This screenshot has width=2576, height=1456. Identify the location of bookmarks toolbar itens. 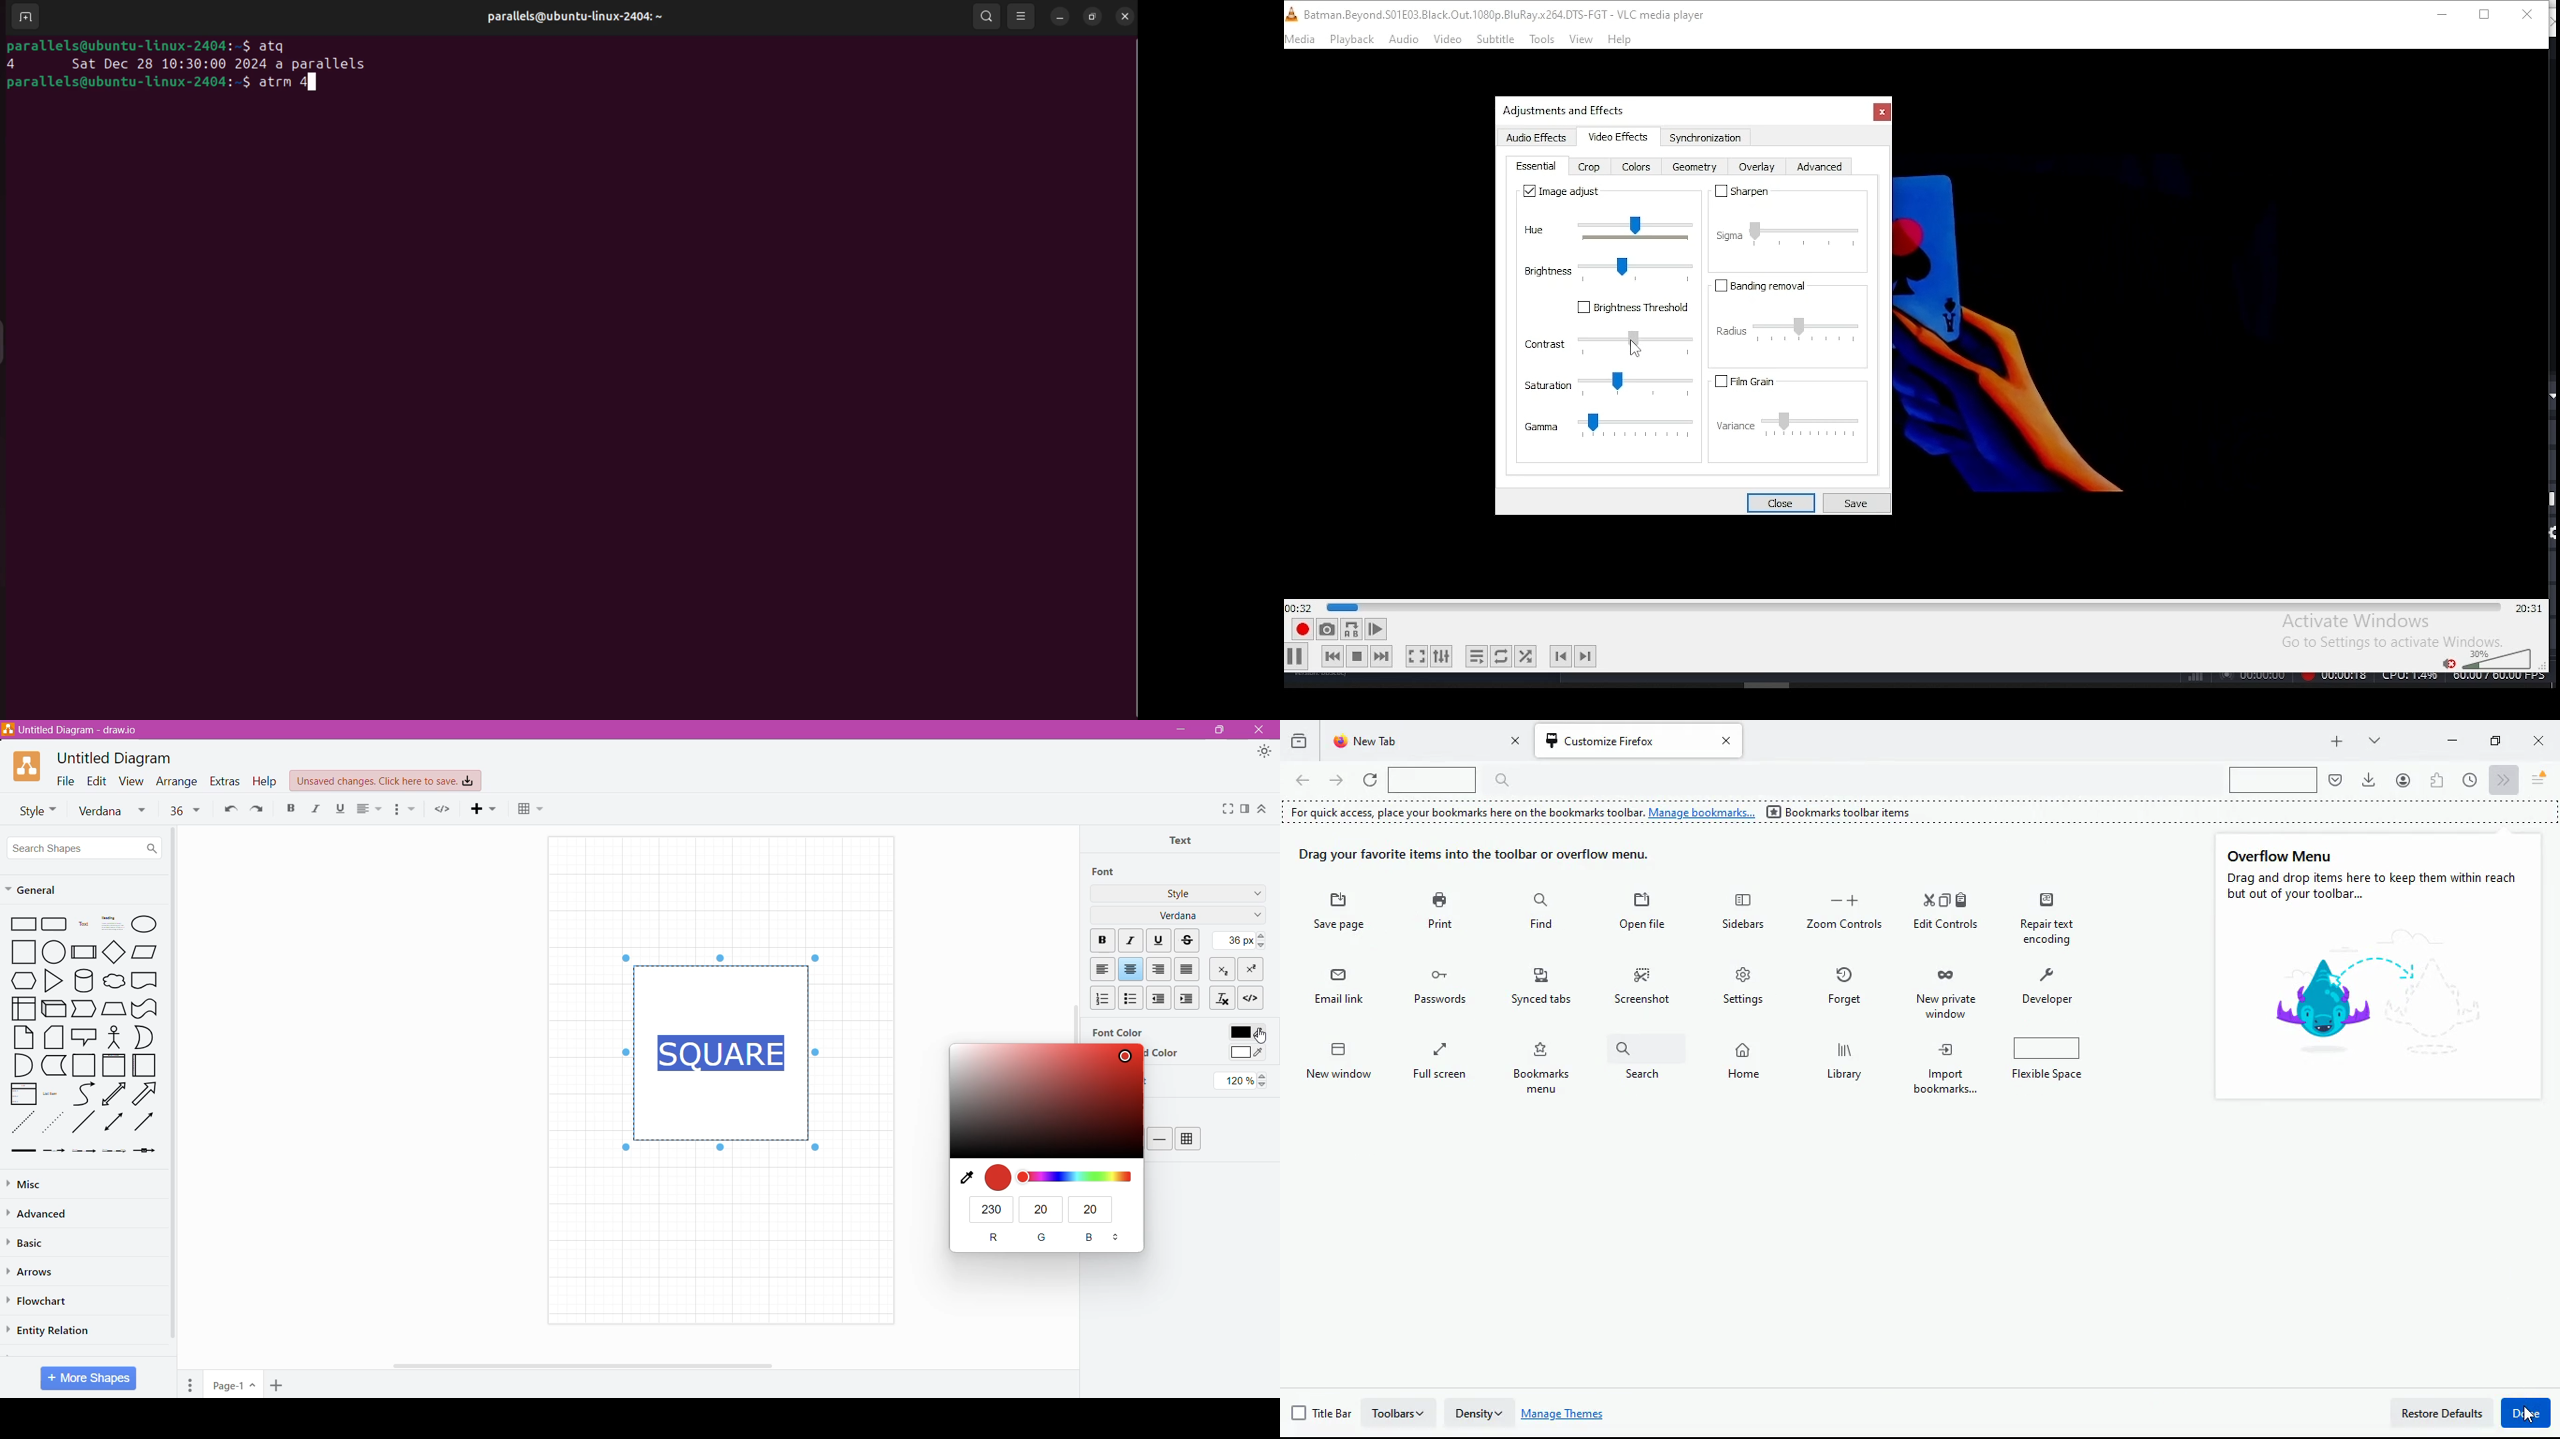
(1844, 814).